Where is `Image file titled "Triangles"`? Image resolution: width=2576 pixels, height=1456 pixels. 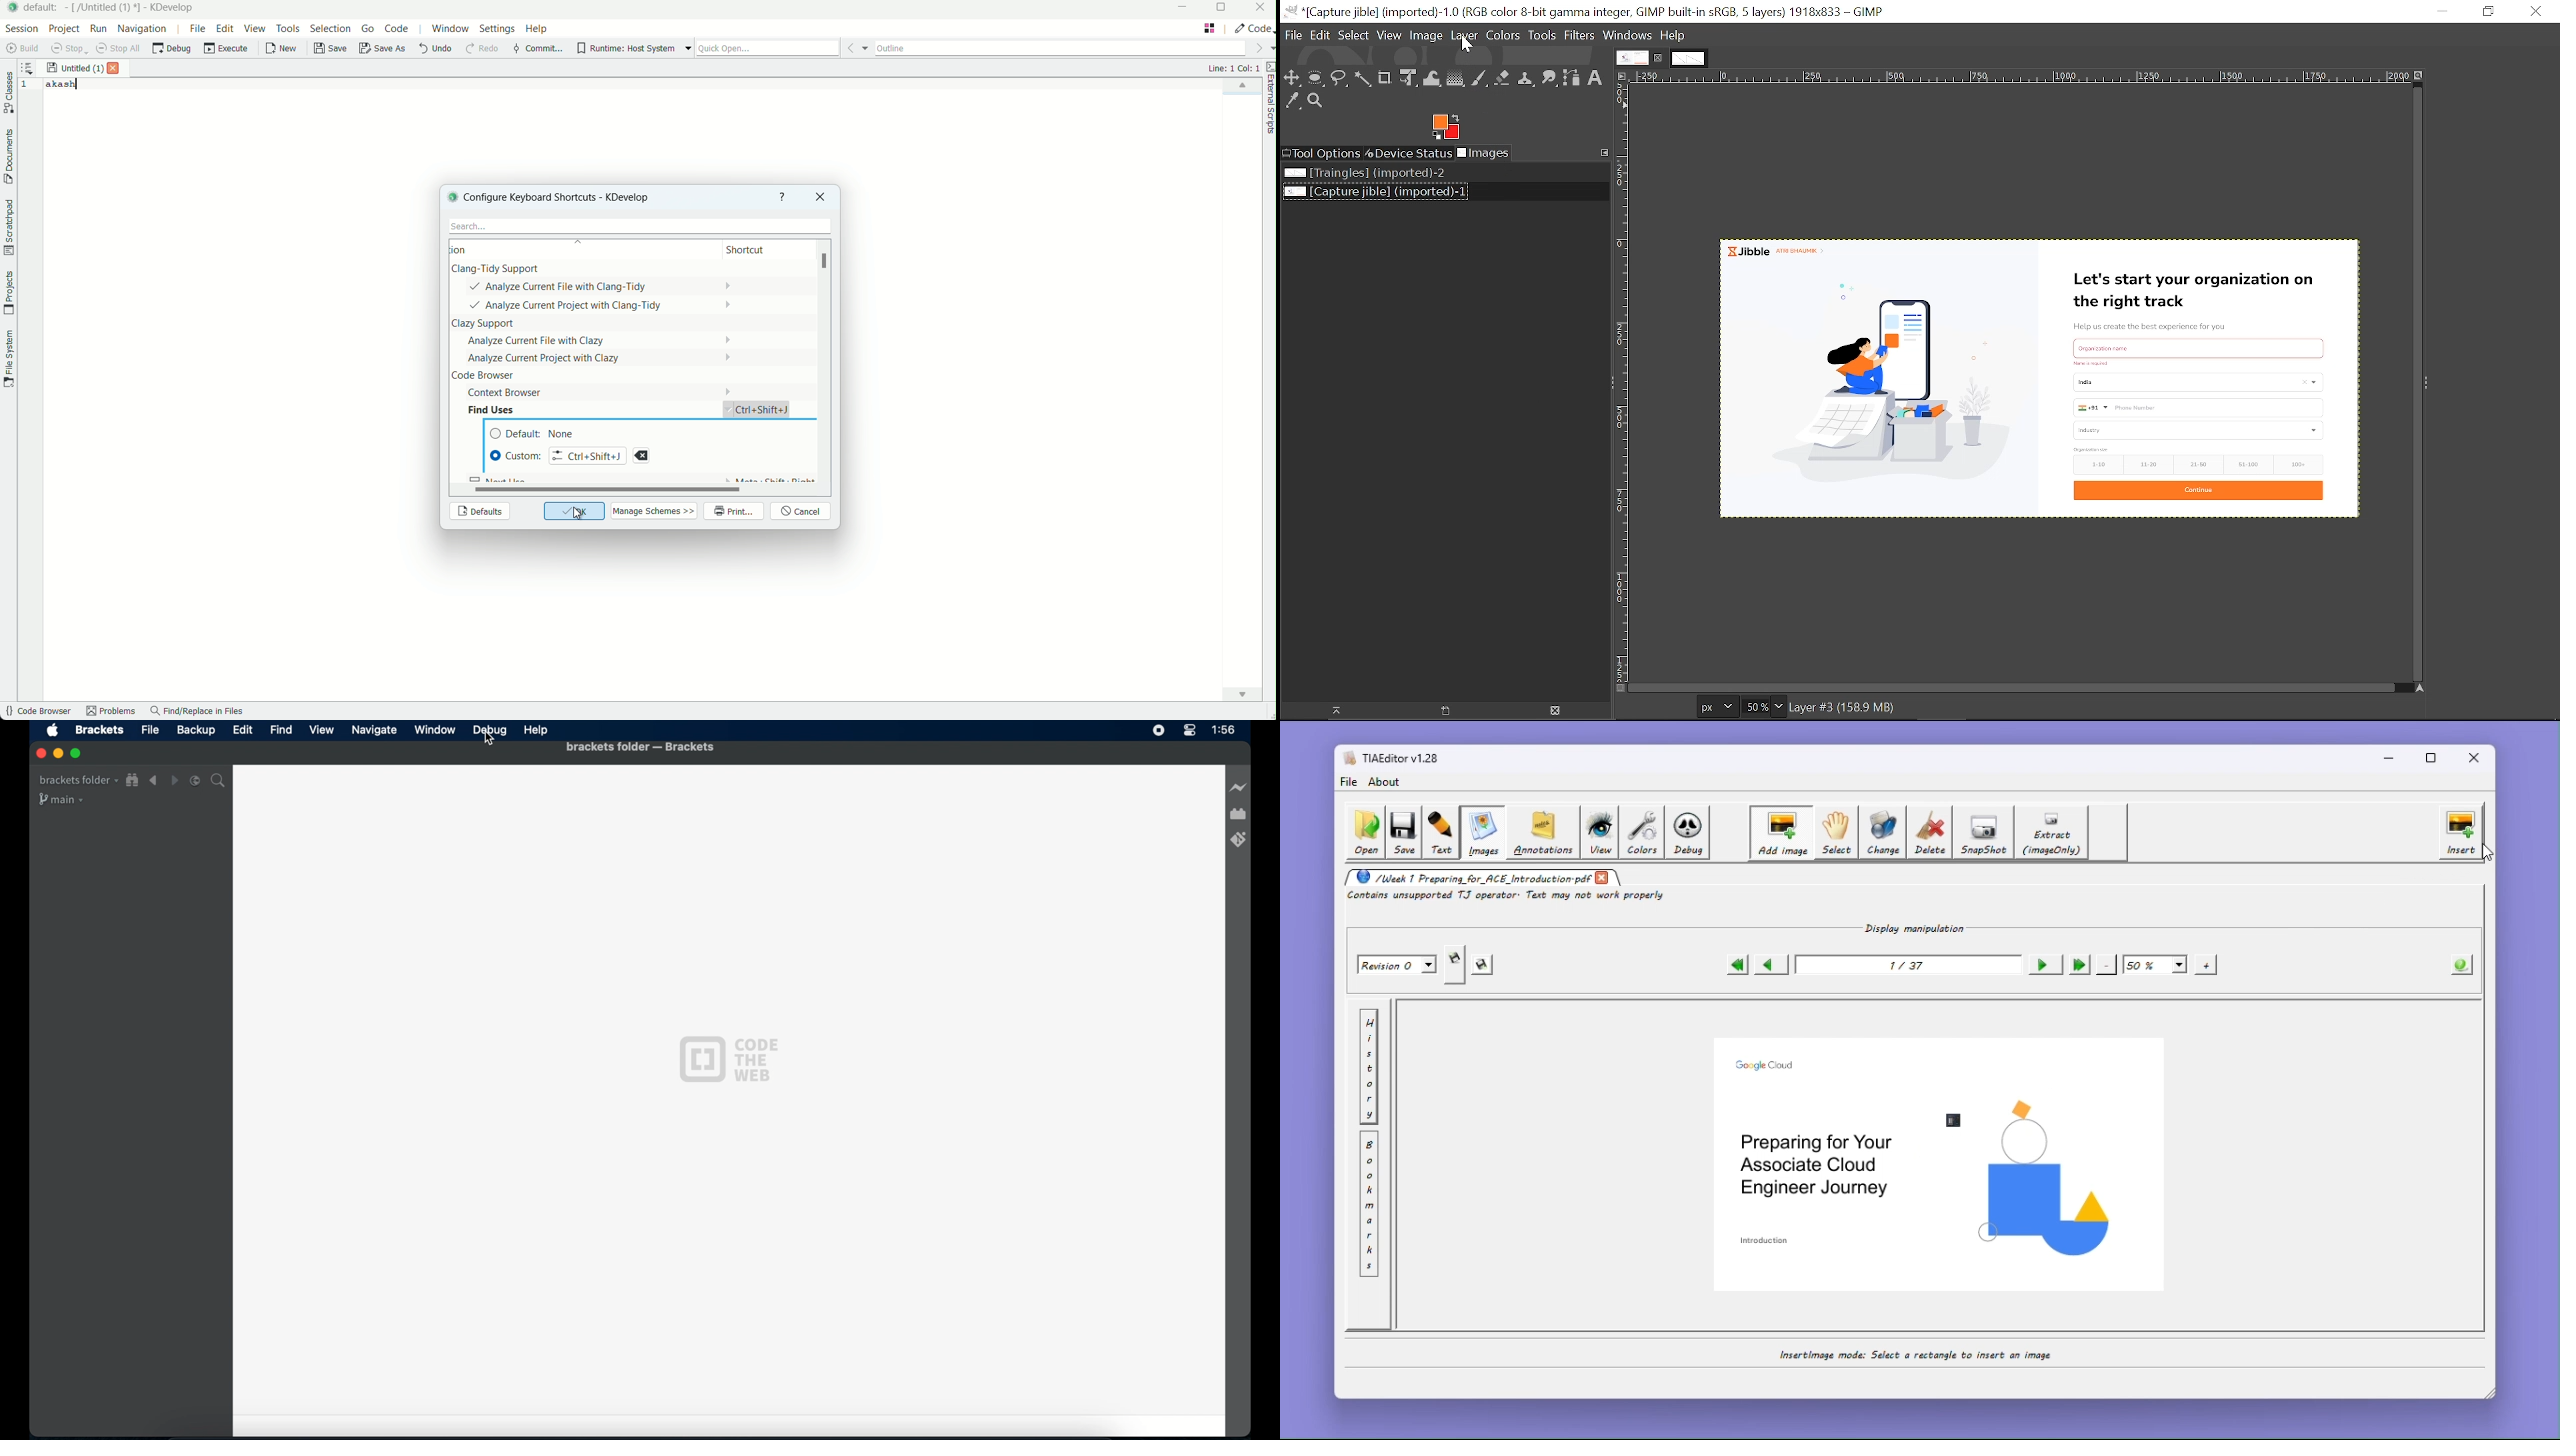
Image file titled "Triangles" is located at coordinates (1364, 174).